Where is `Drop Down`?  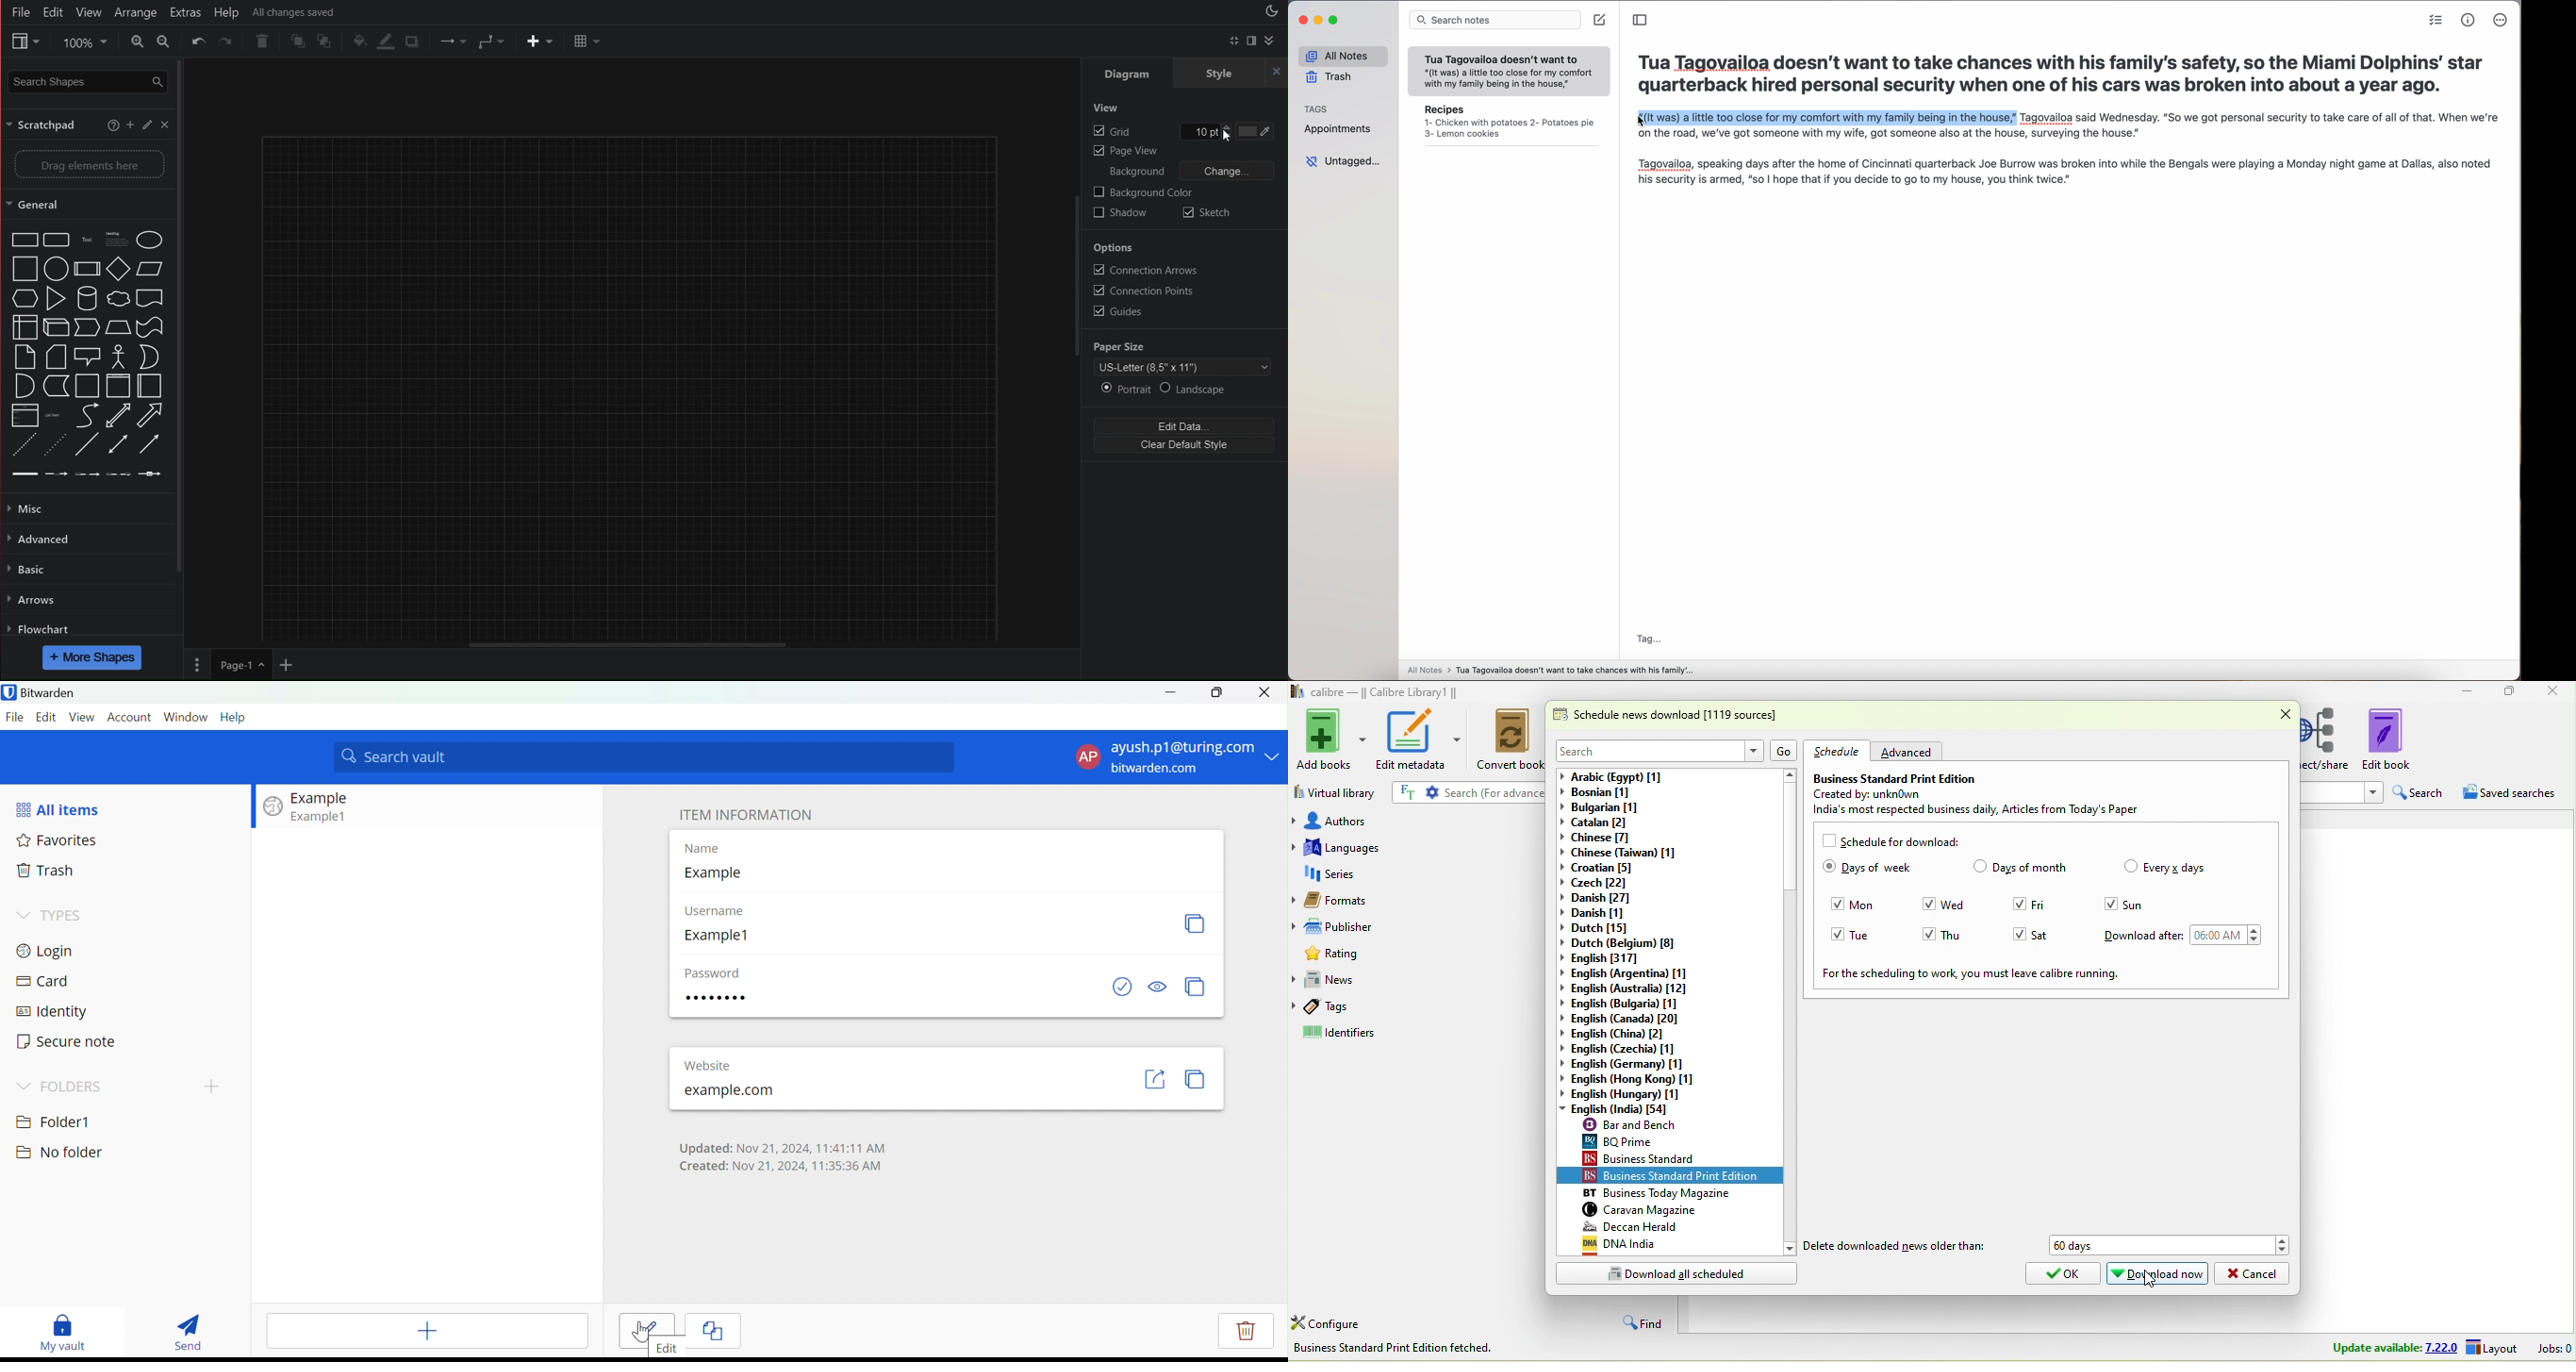
Drop Down is located at coordinates (23, 1086).